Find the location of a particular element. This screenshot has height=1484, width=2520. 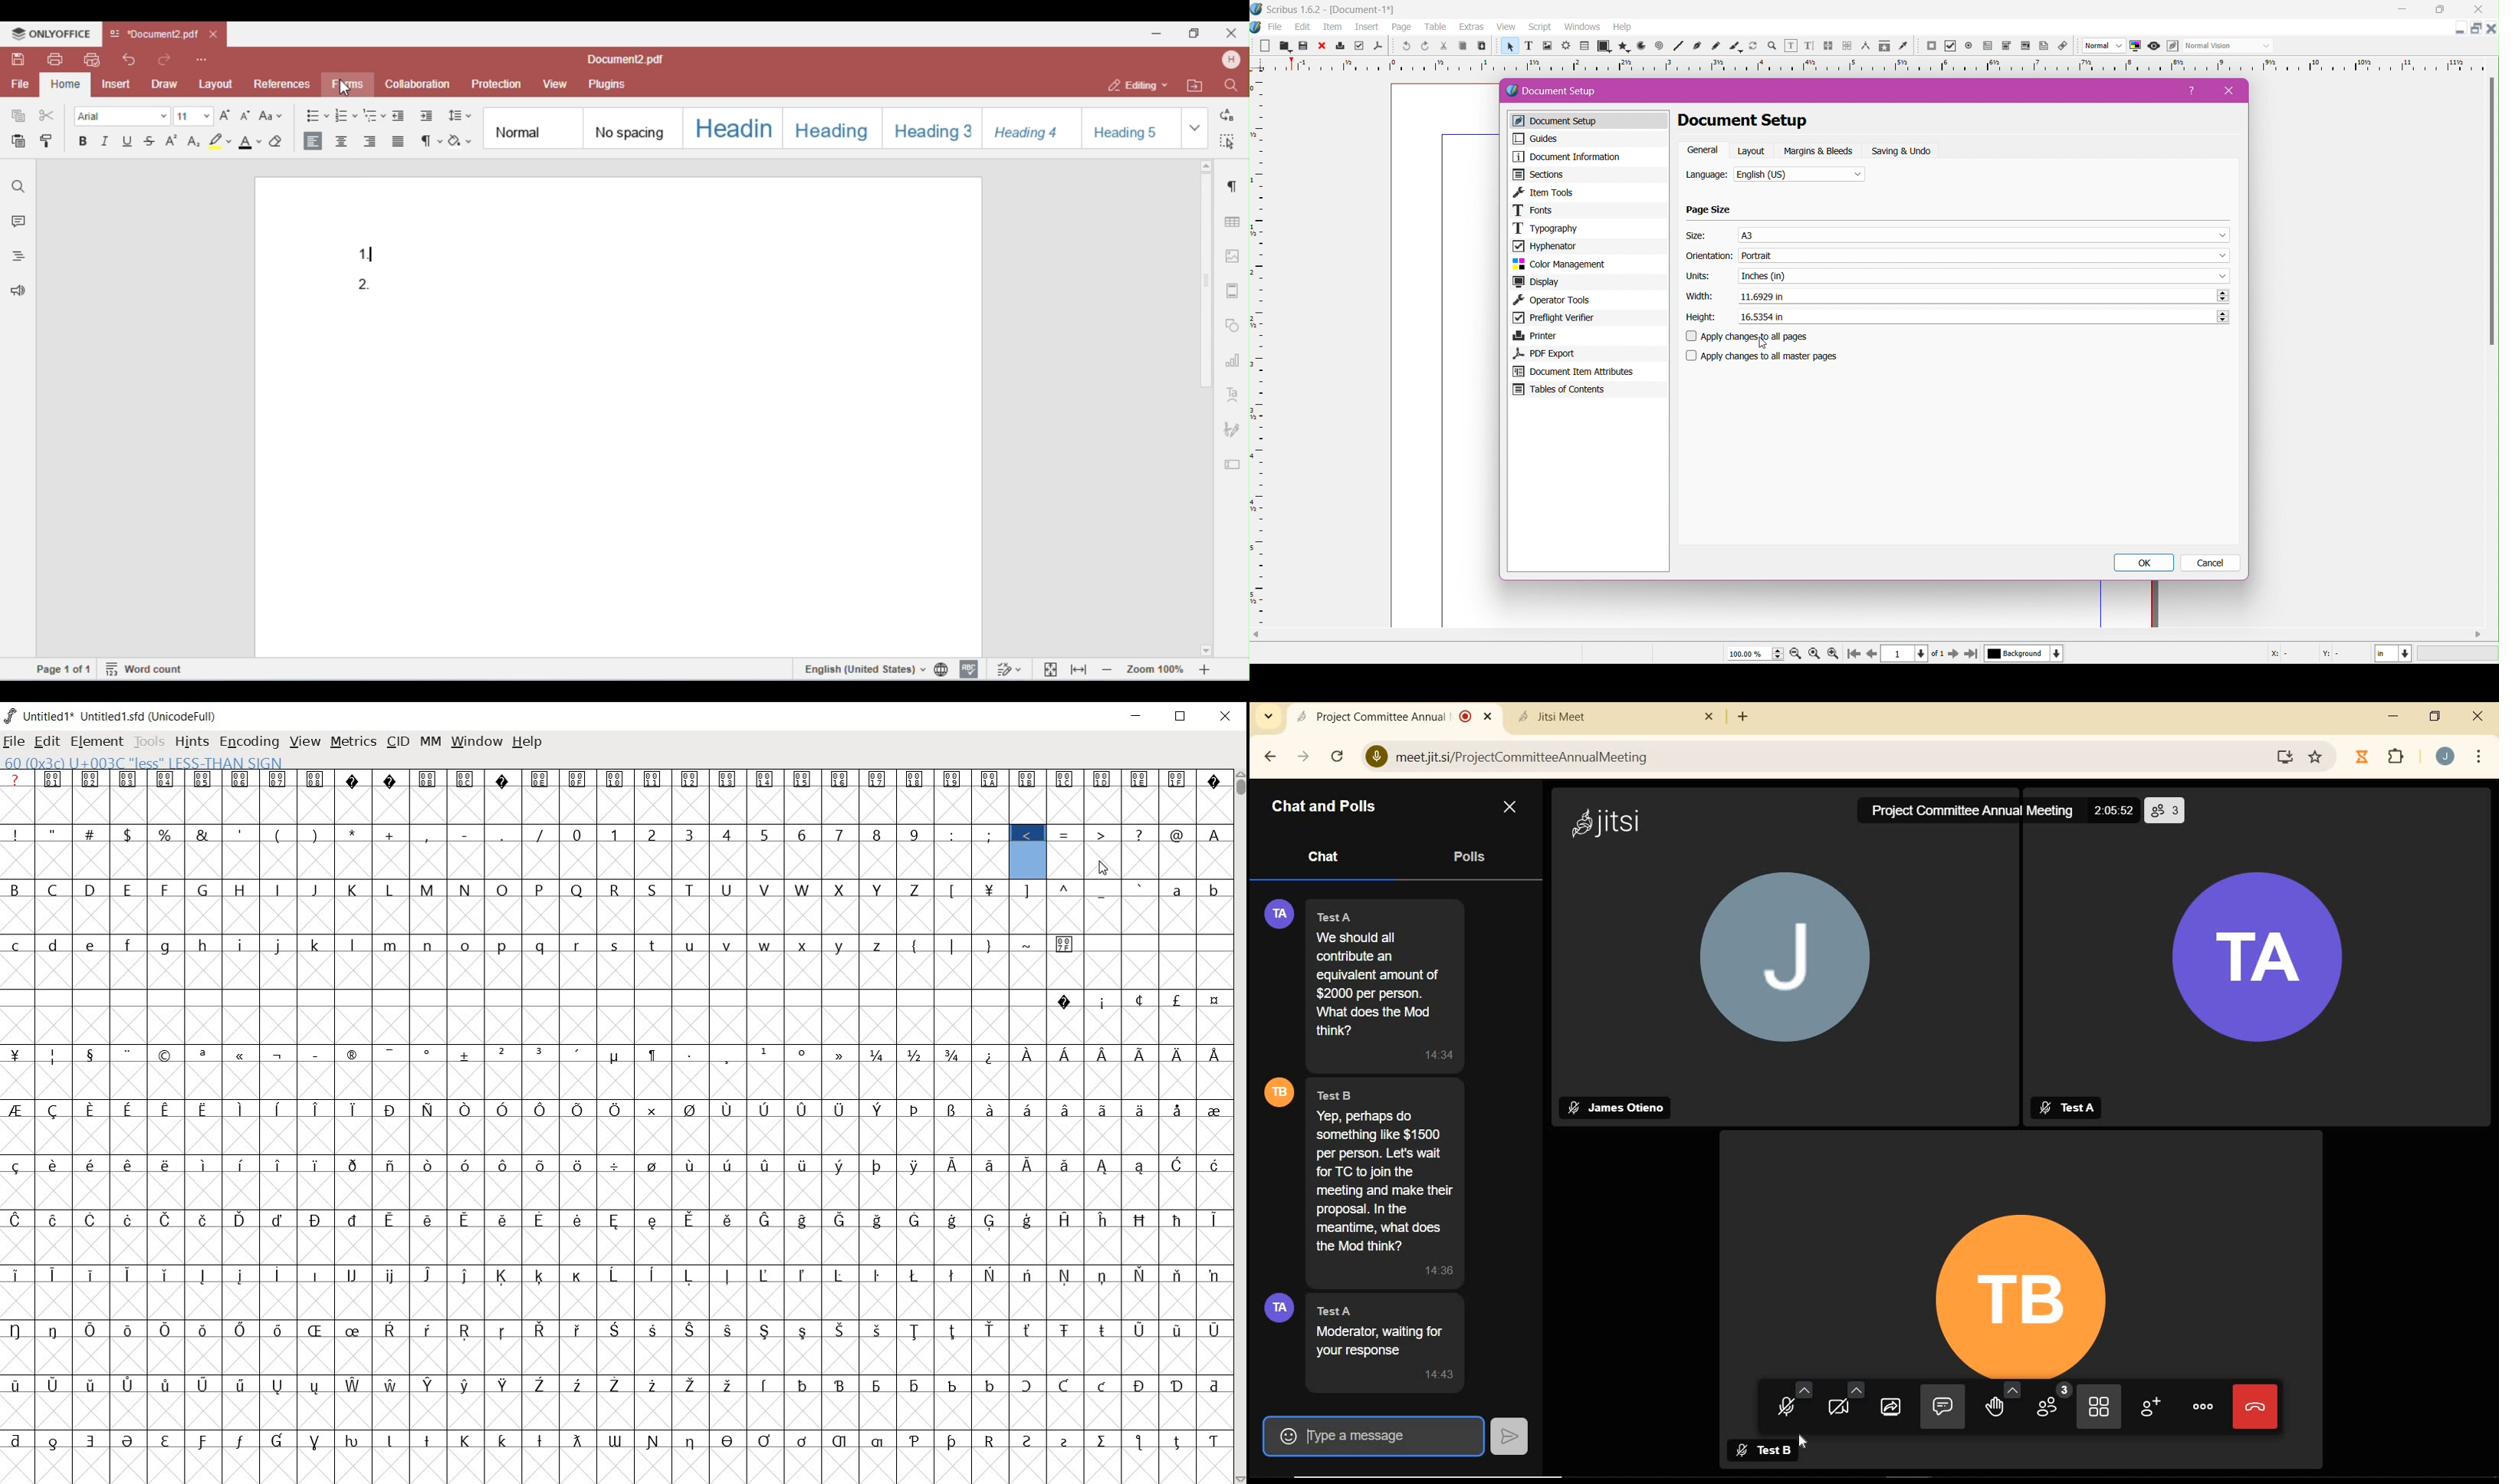

windows menu is located at coordinates (1582, 27).